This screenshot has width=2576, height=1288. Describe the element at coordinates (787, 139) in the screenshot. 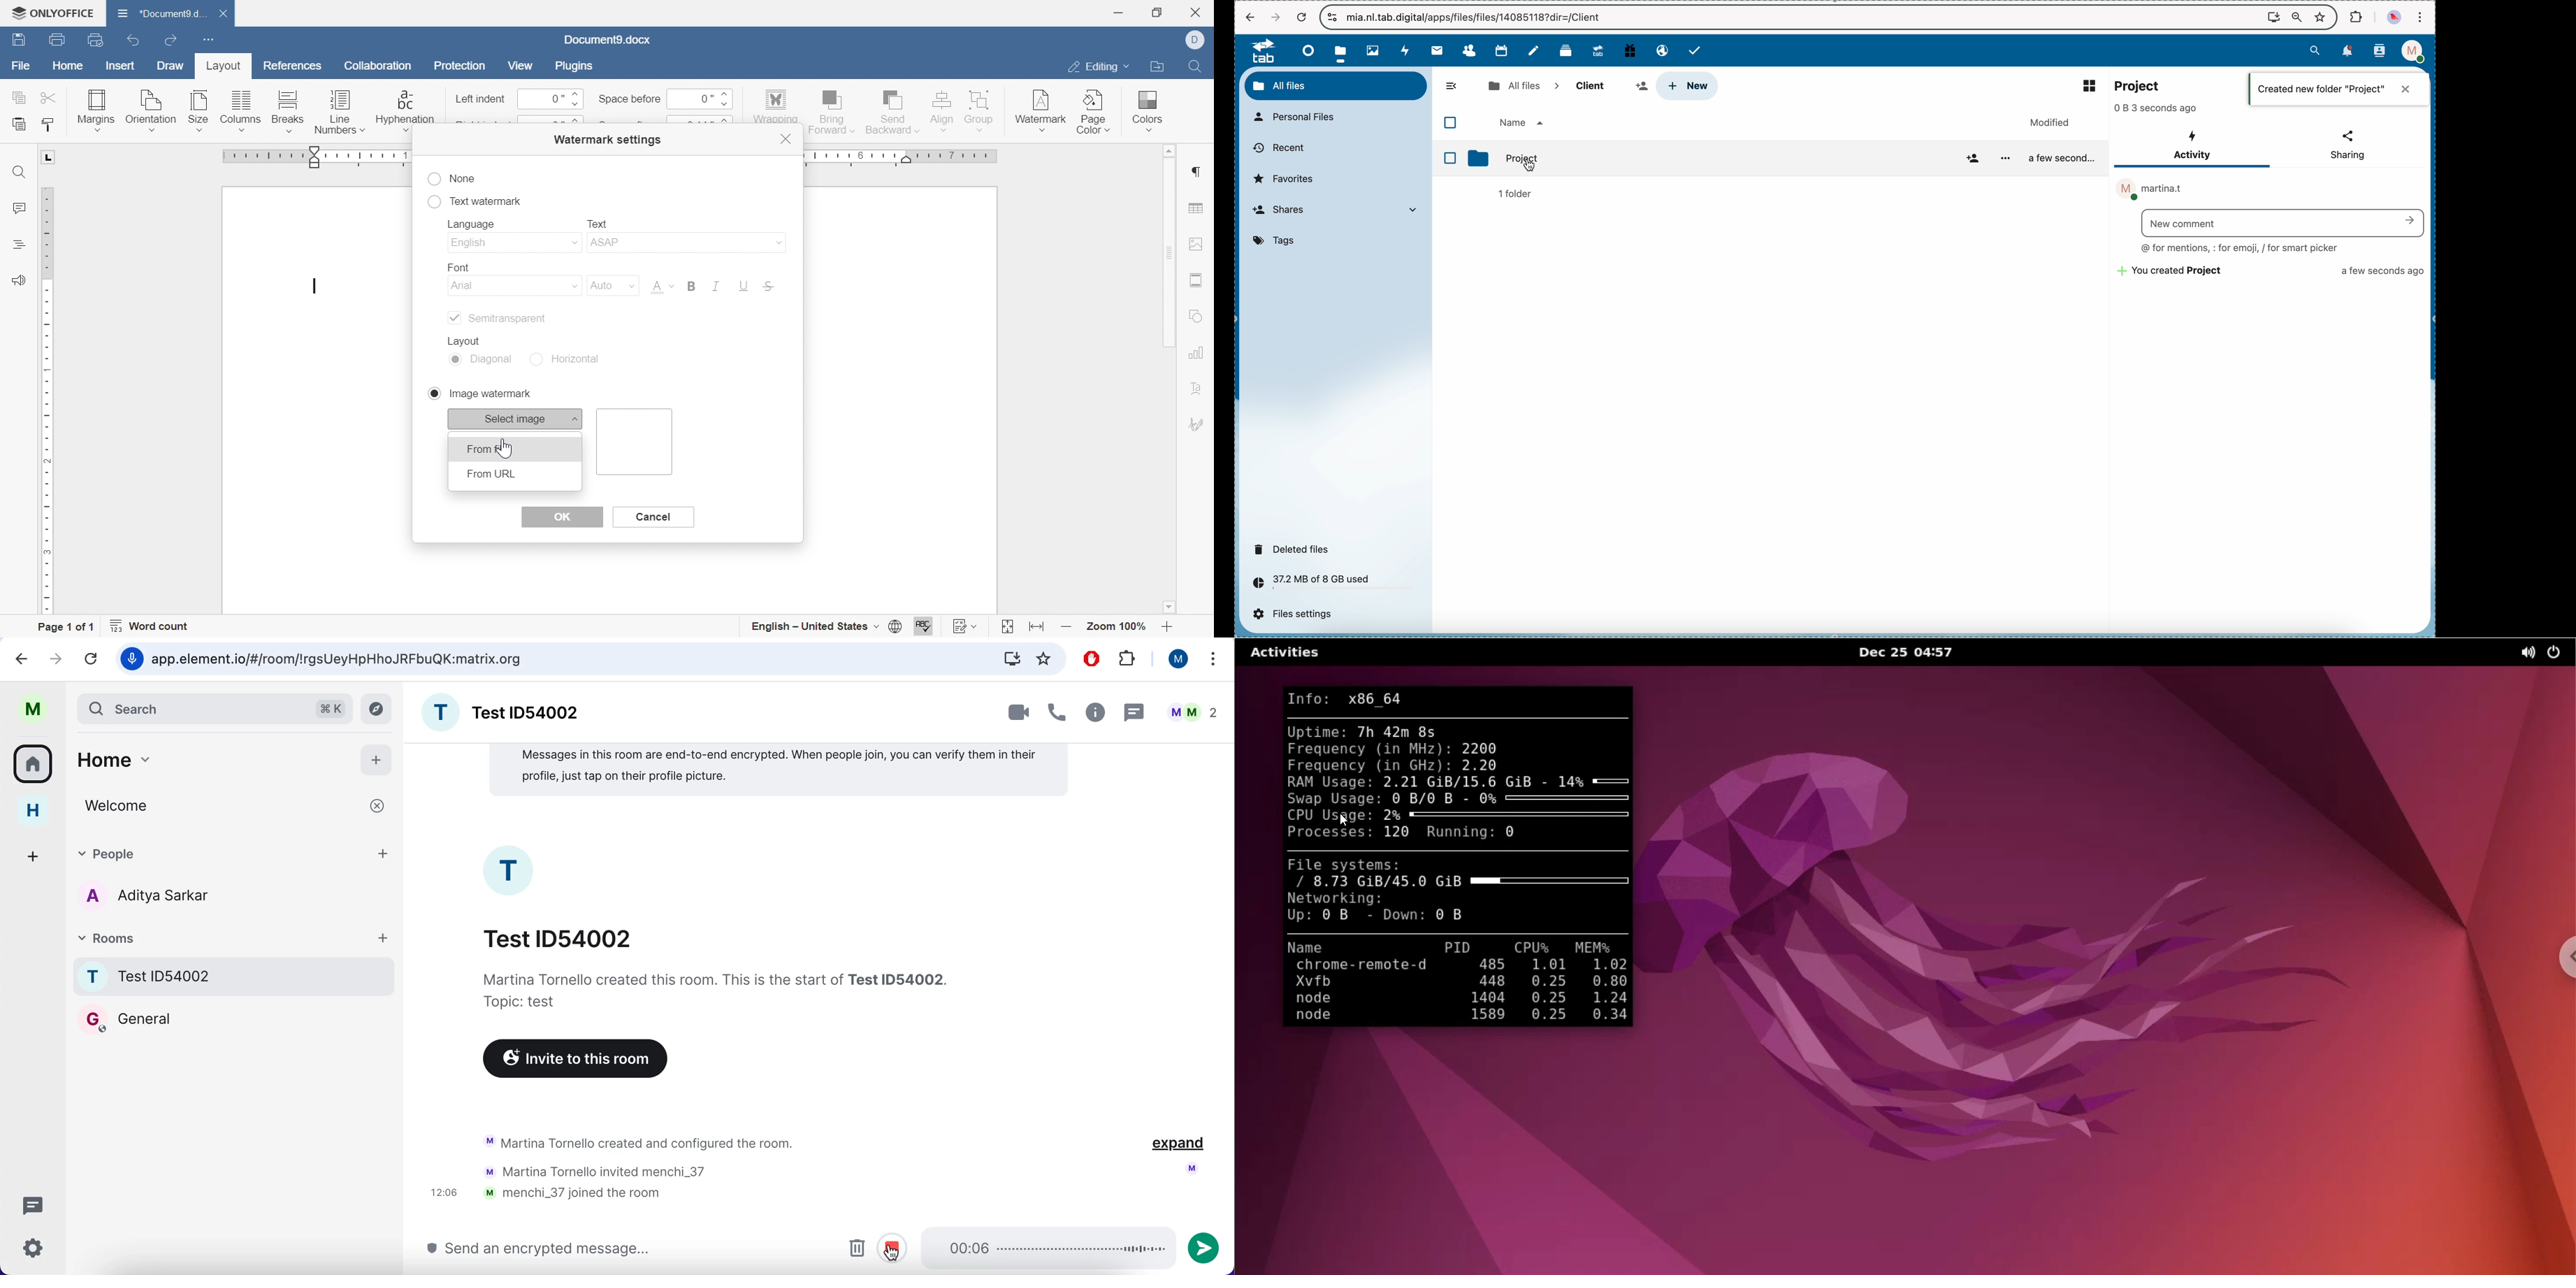

I see `close` at that location.